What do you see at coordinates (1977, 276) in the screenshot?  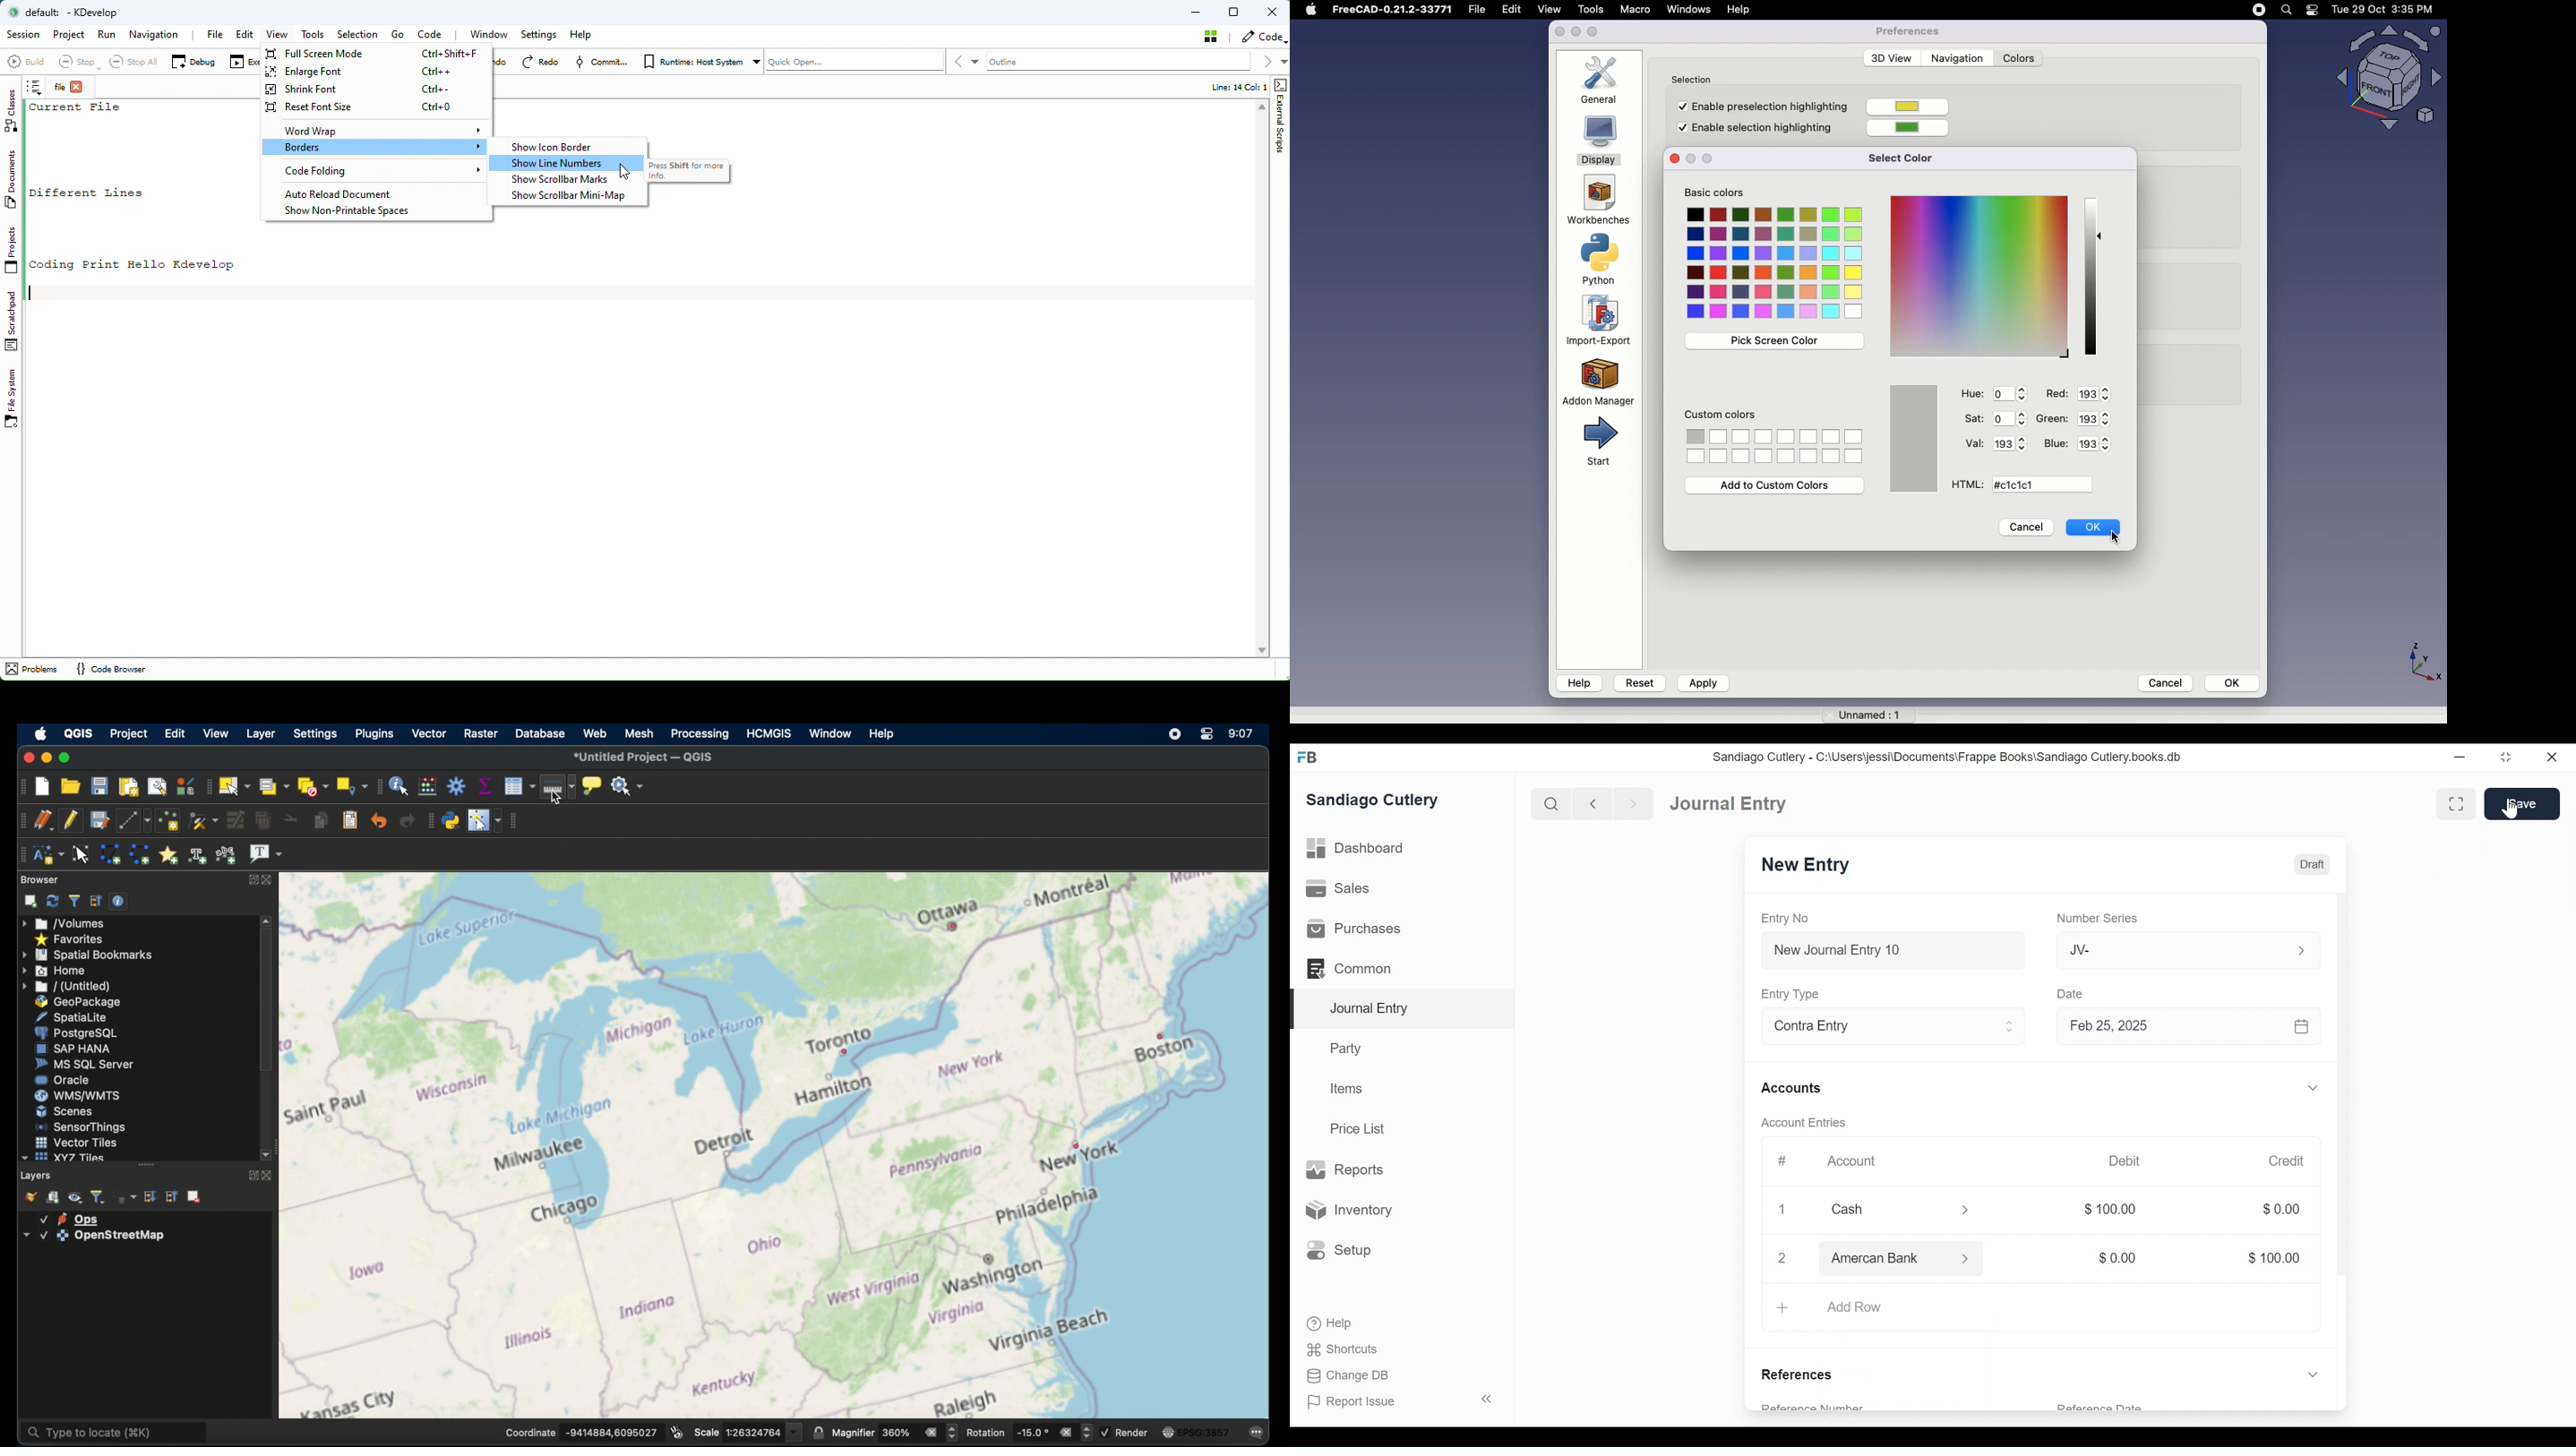 I see `Color selection` at bounding box center [1977, 276].